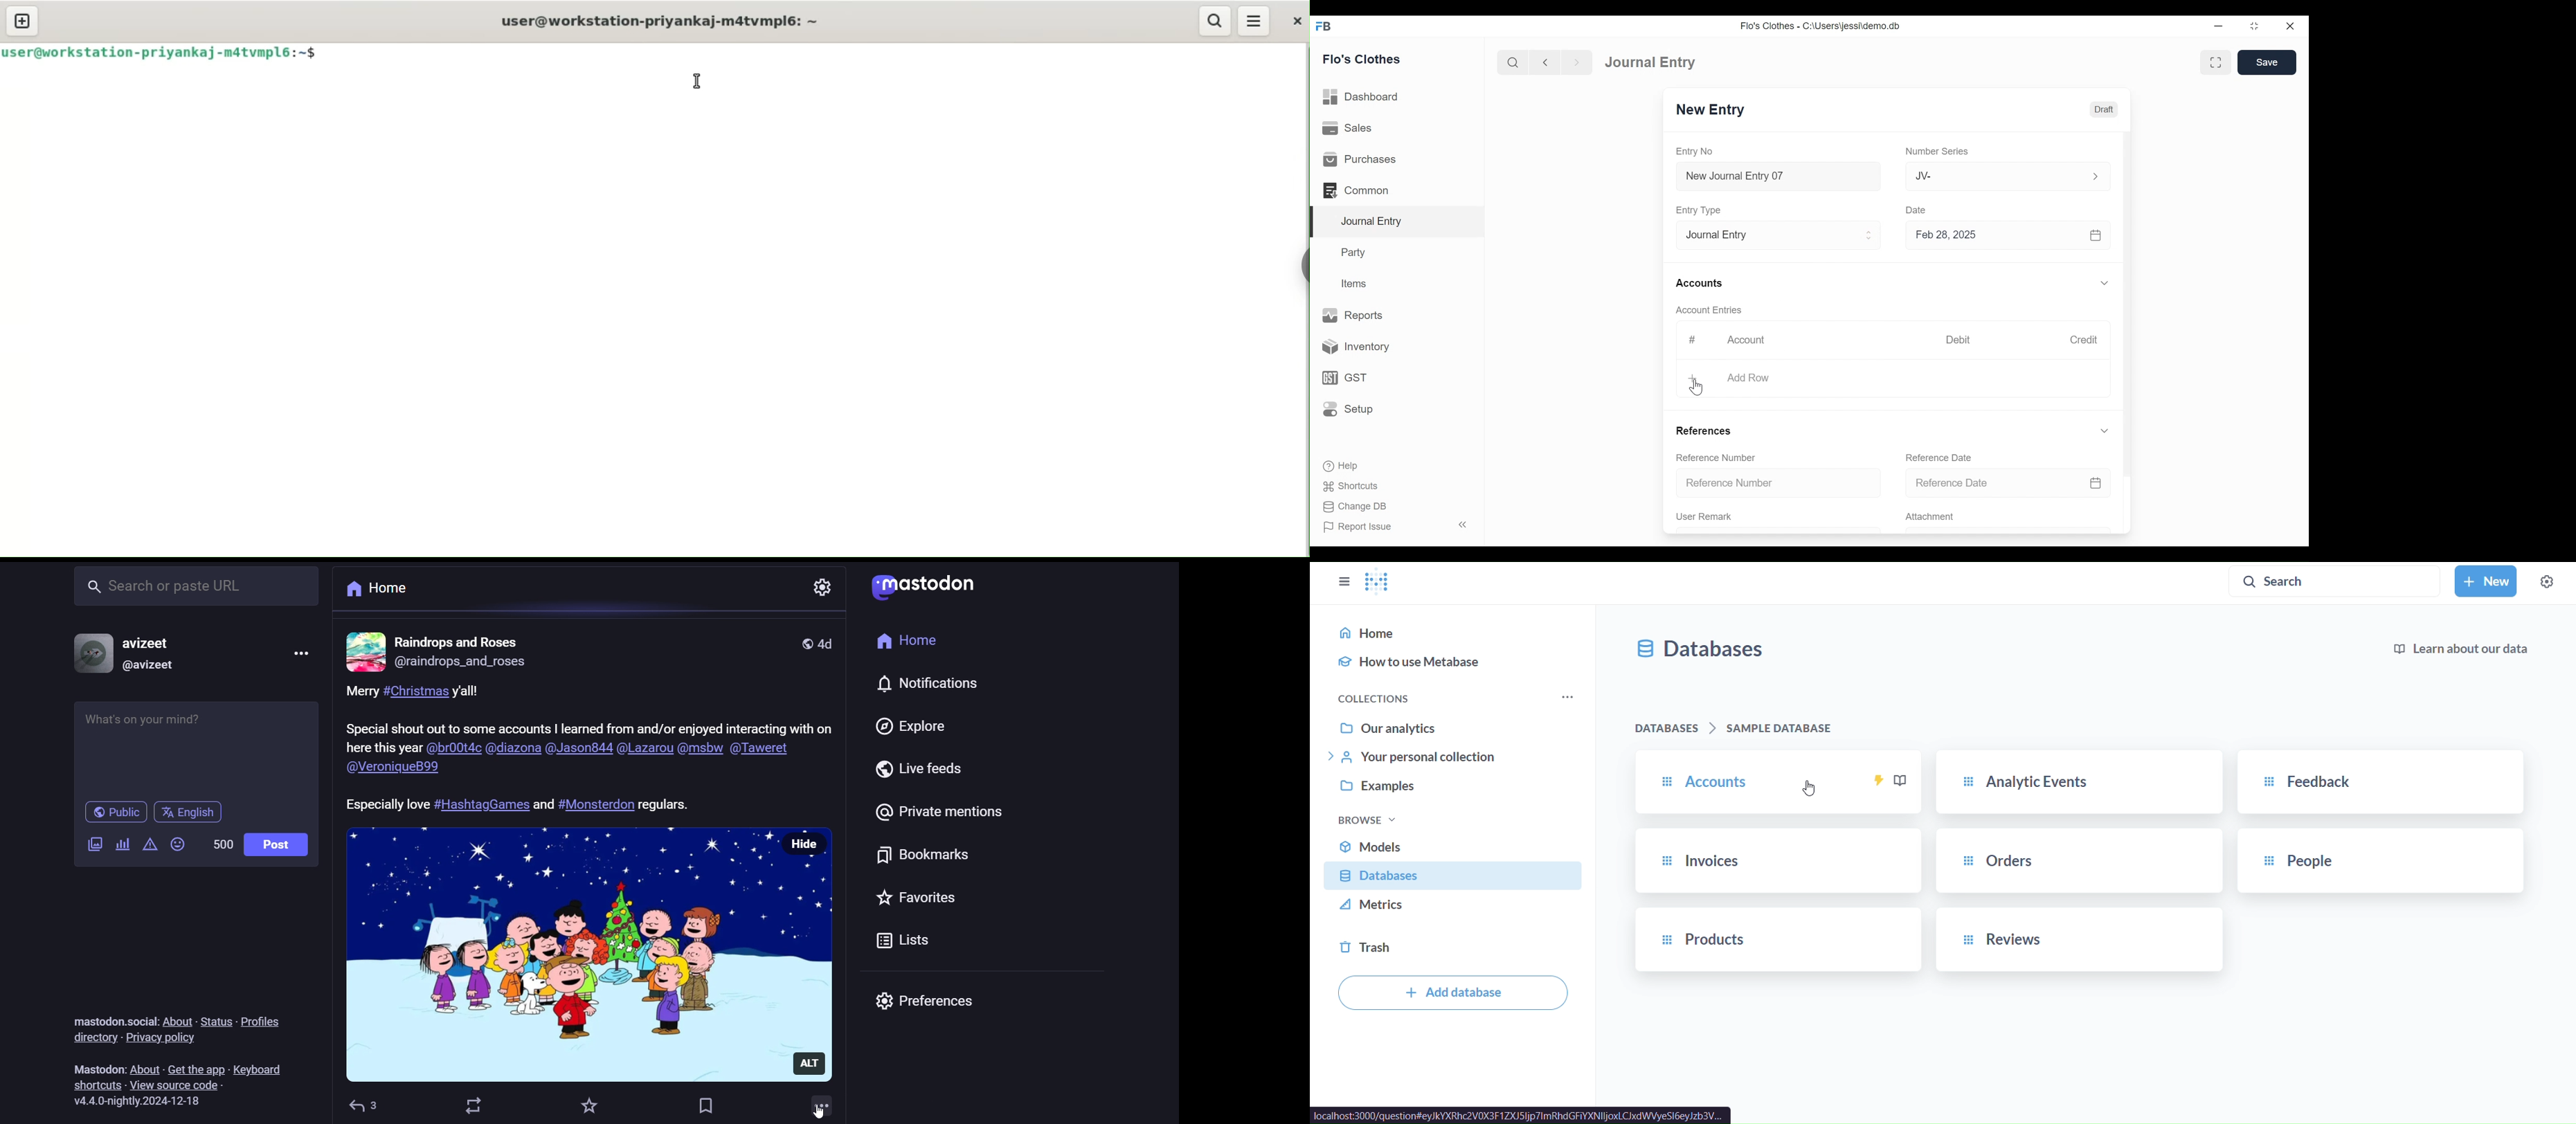 Image resolution: width=2576 pixels, height=1148 pixels. What do you see at coordinates (1870, 235) in the screenshot?
I see `Expand` at bounding box center [1870, 235].